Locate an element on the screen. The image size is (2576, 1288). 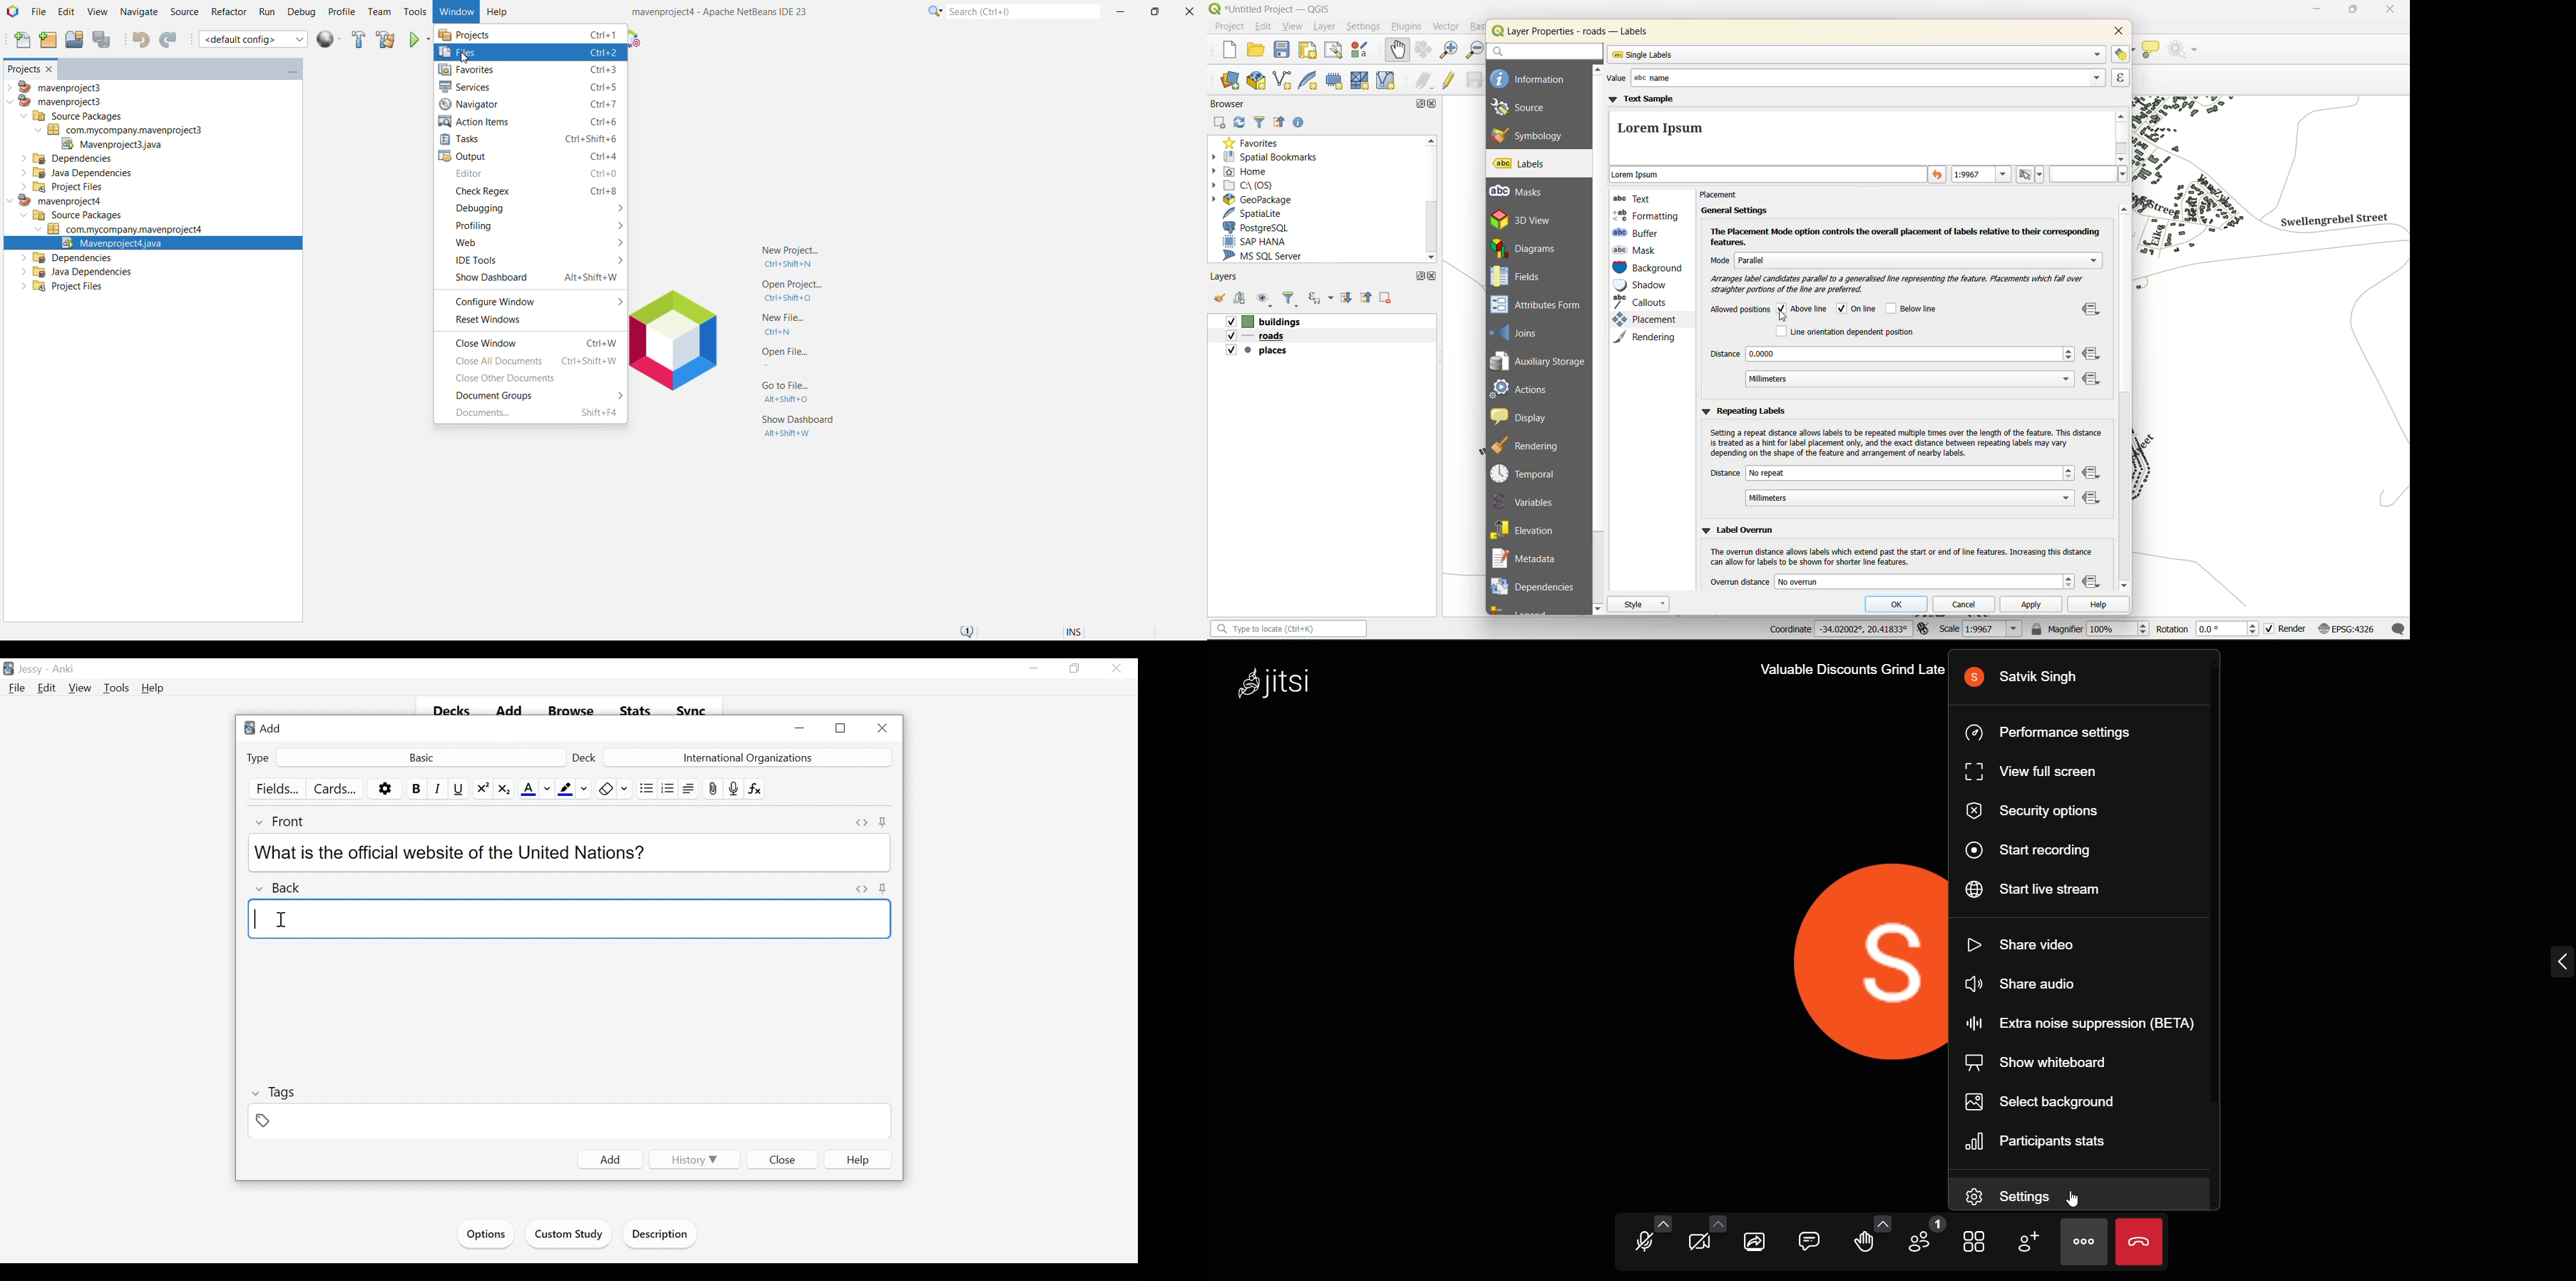
toggle extents is located at coordinates (1923, 627).